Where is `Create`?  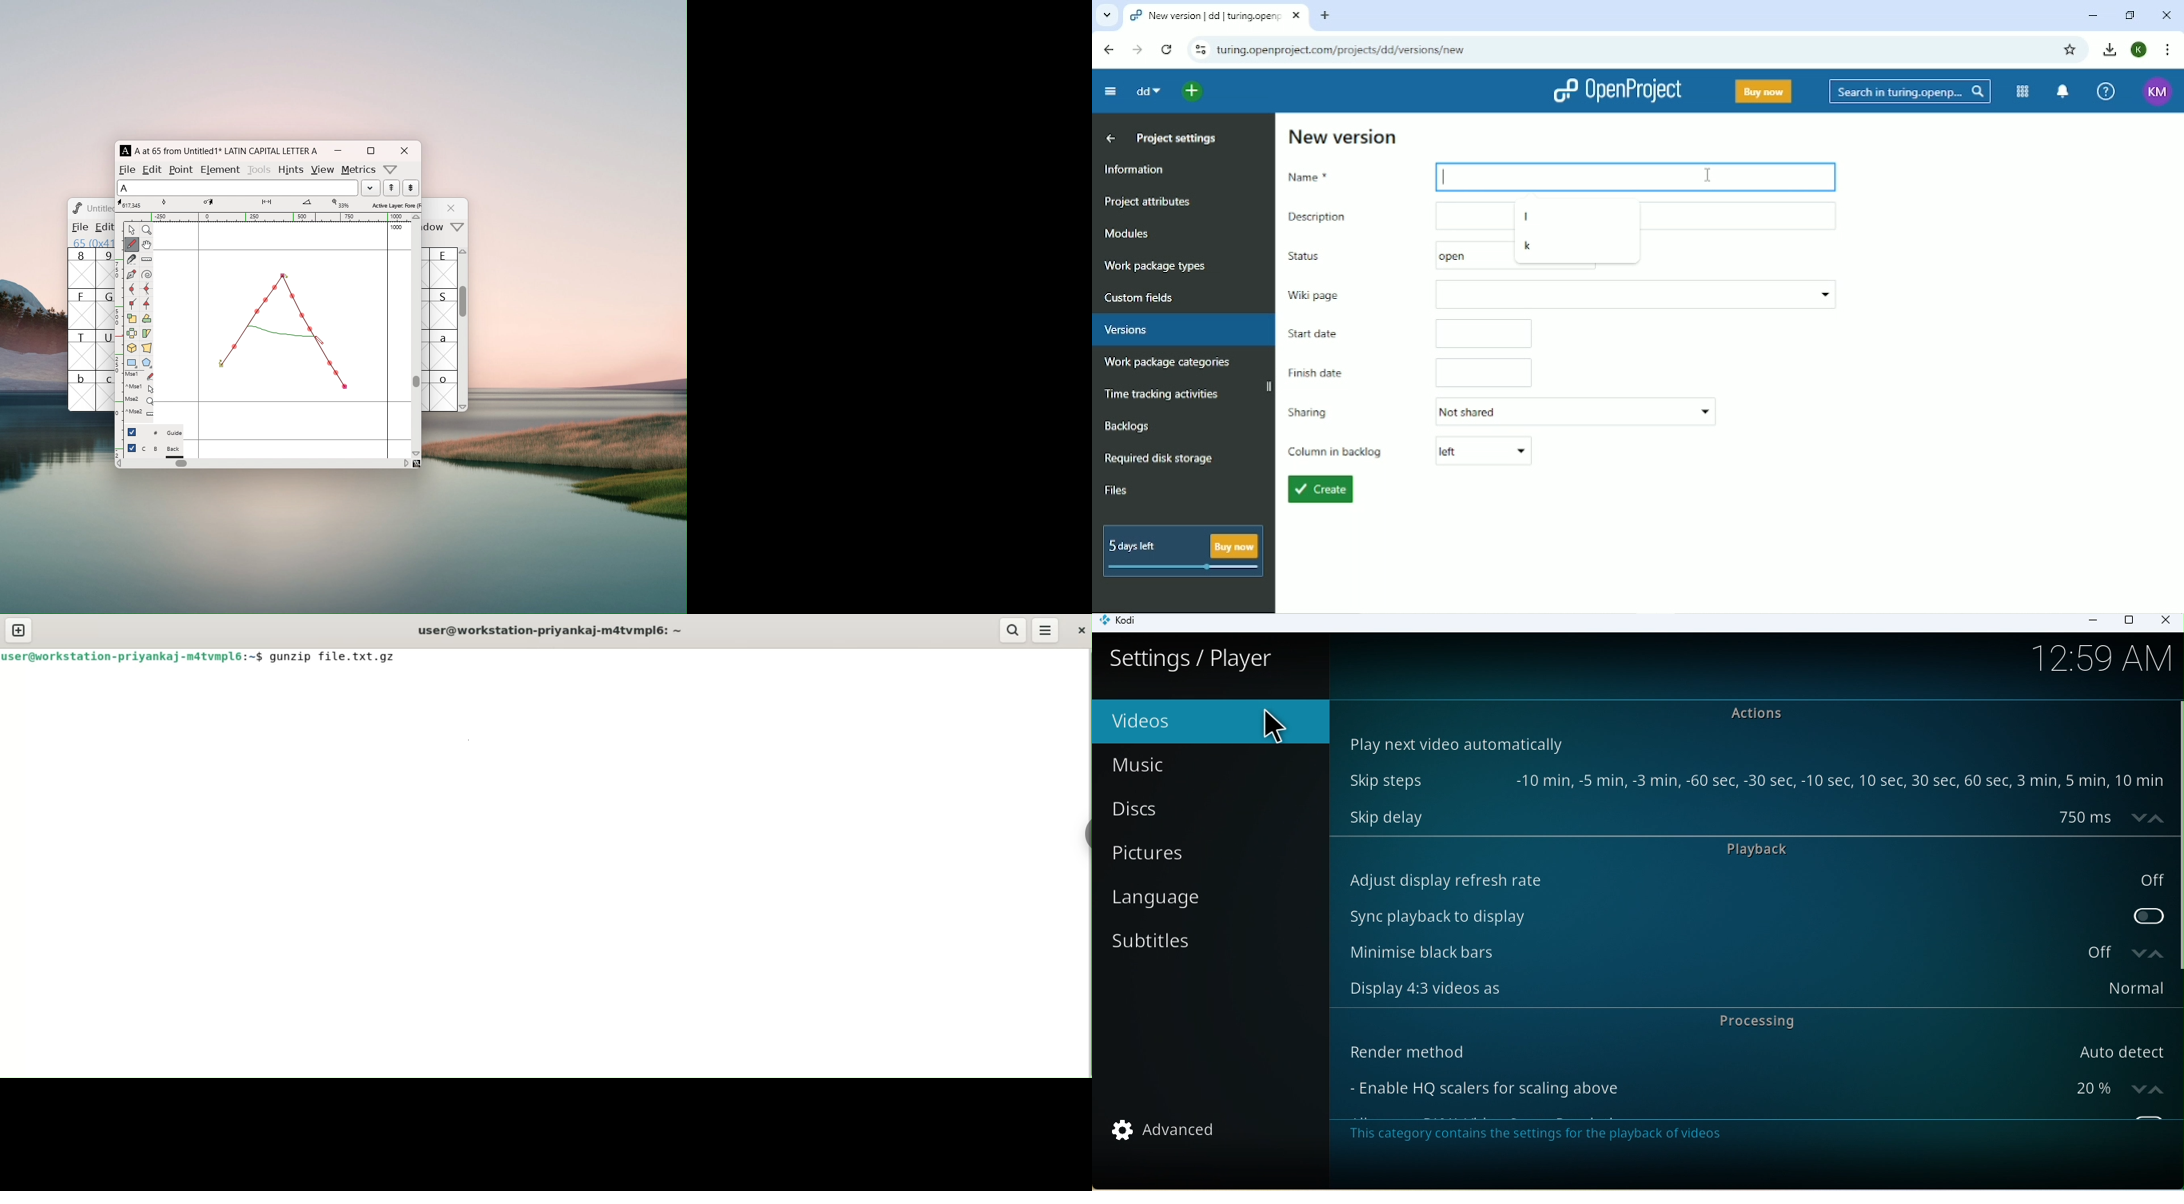 Create is located at coordinates (1319, 490).